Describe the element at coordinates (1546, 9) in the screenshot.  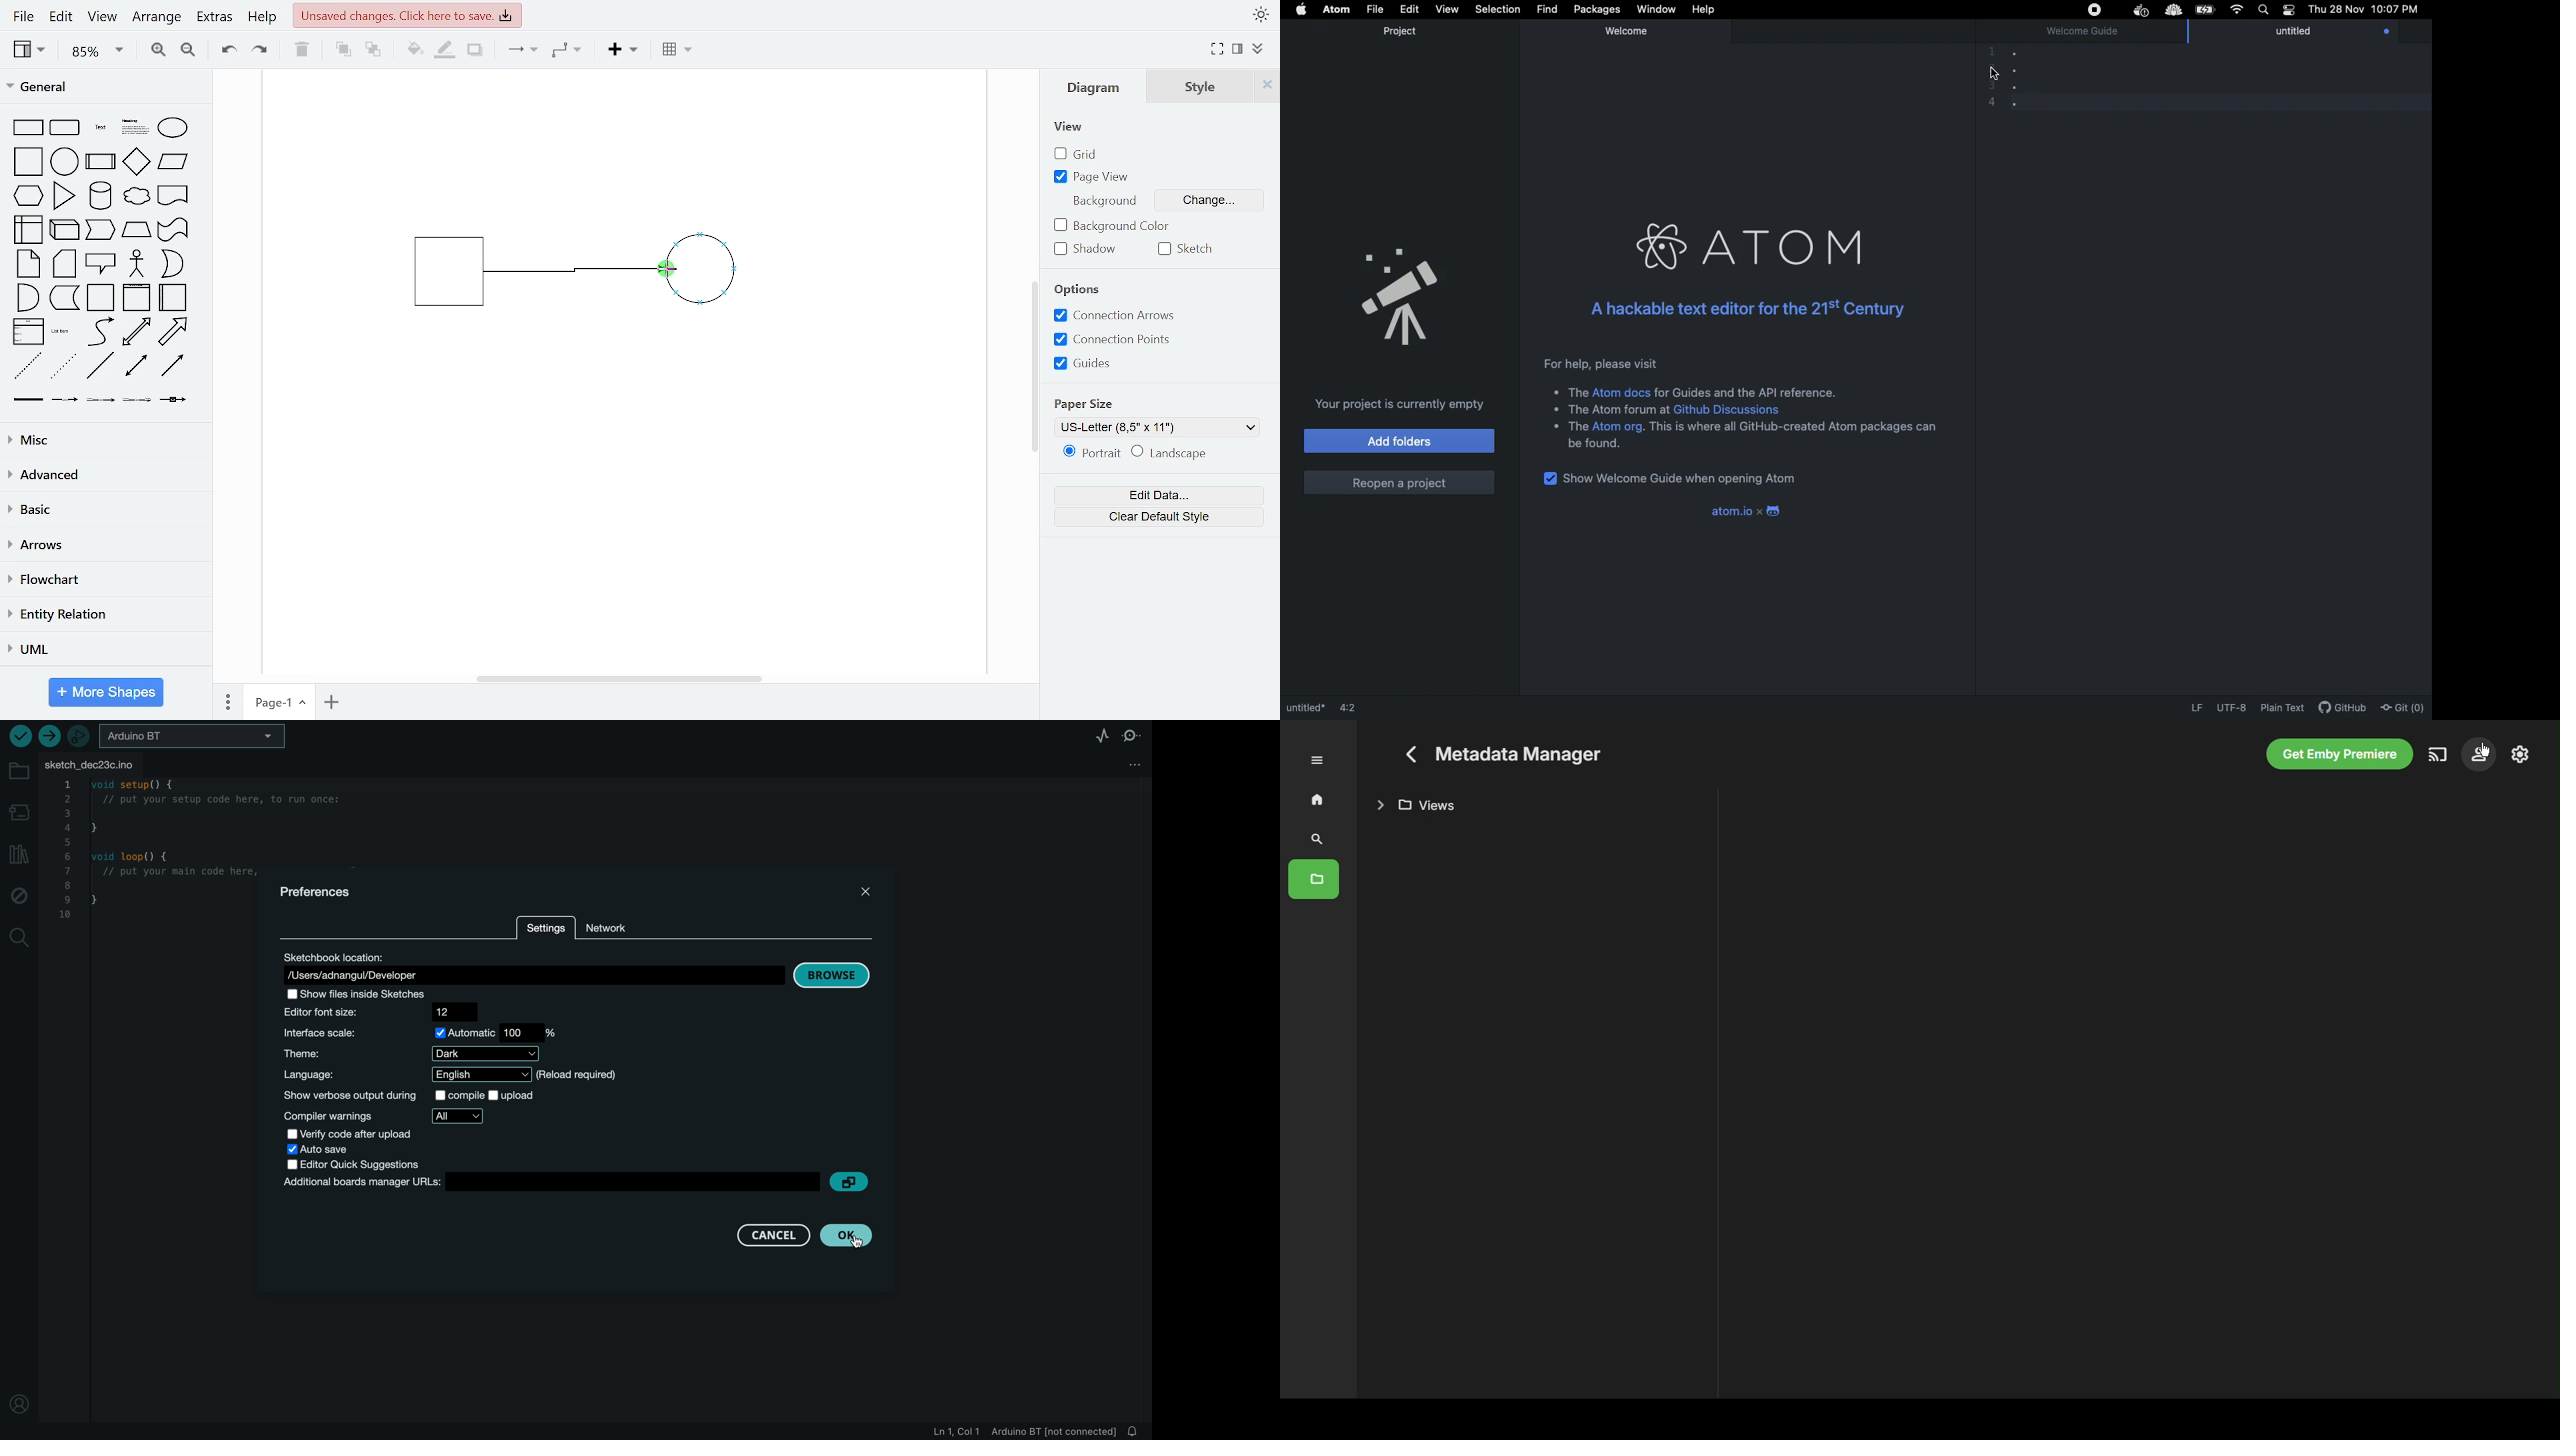
I see `Find` at that location.